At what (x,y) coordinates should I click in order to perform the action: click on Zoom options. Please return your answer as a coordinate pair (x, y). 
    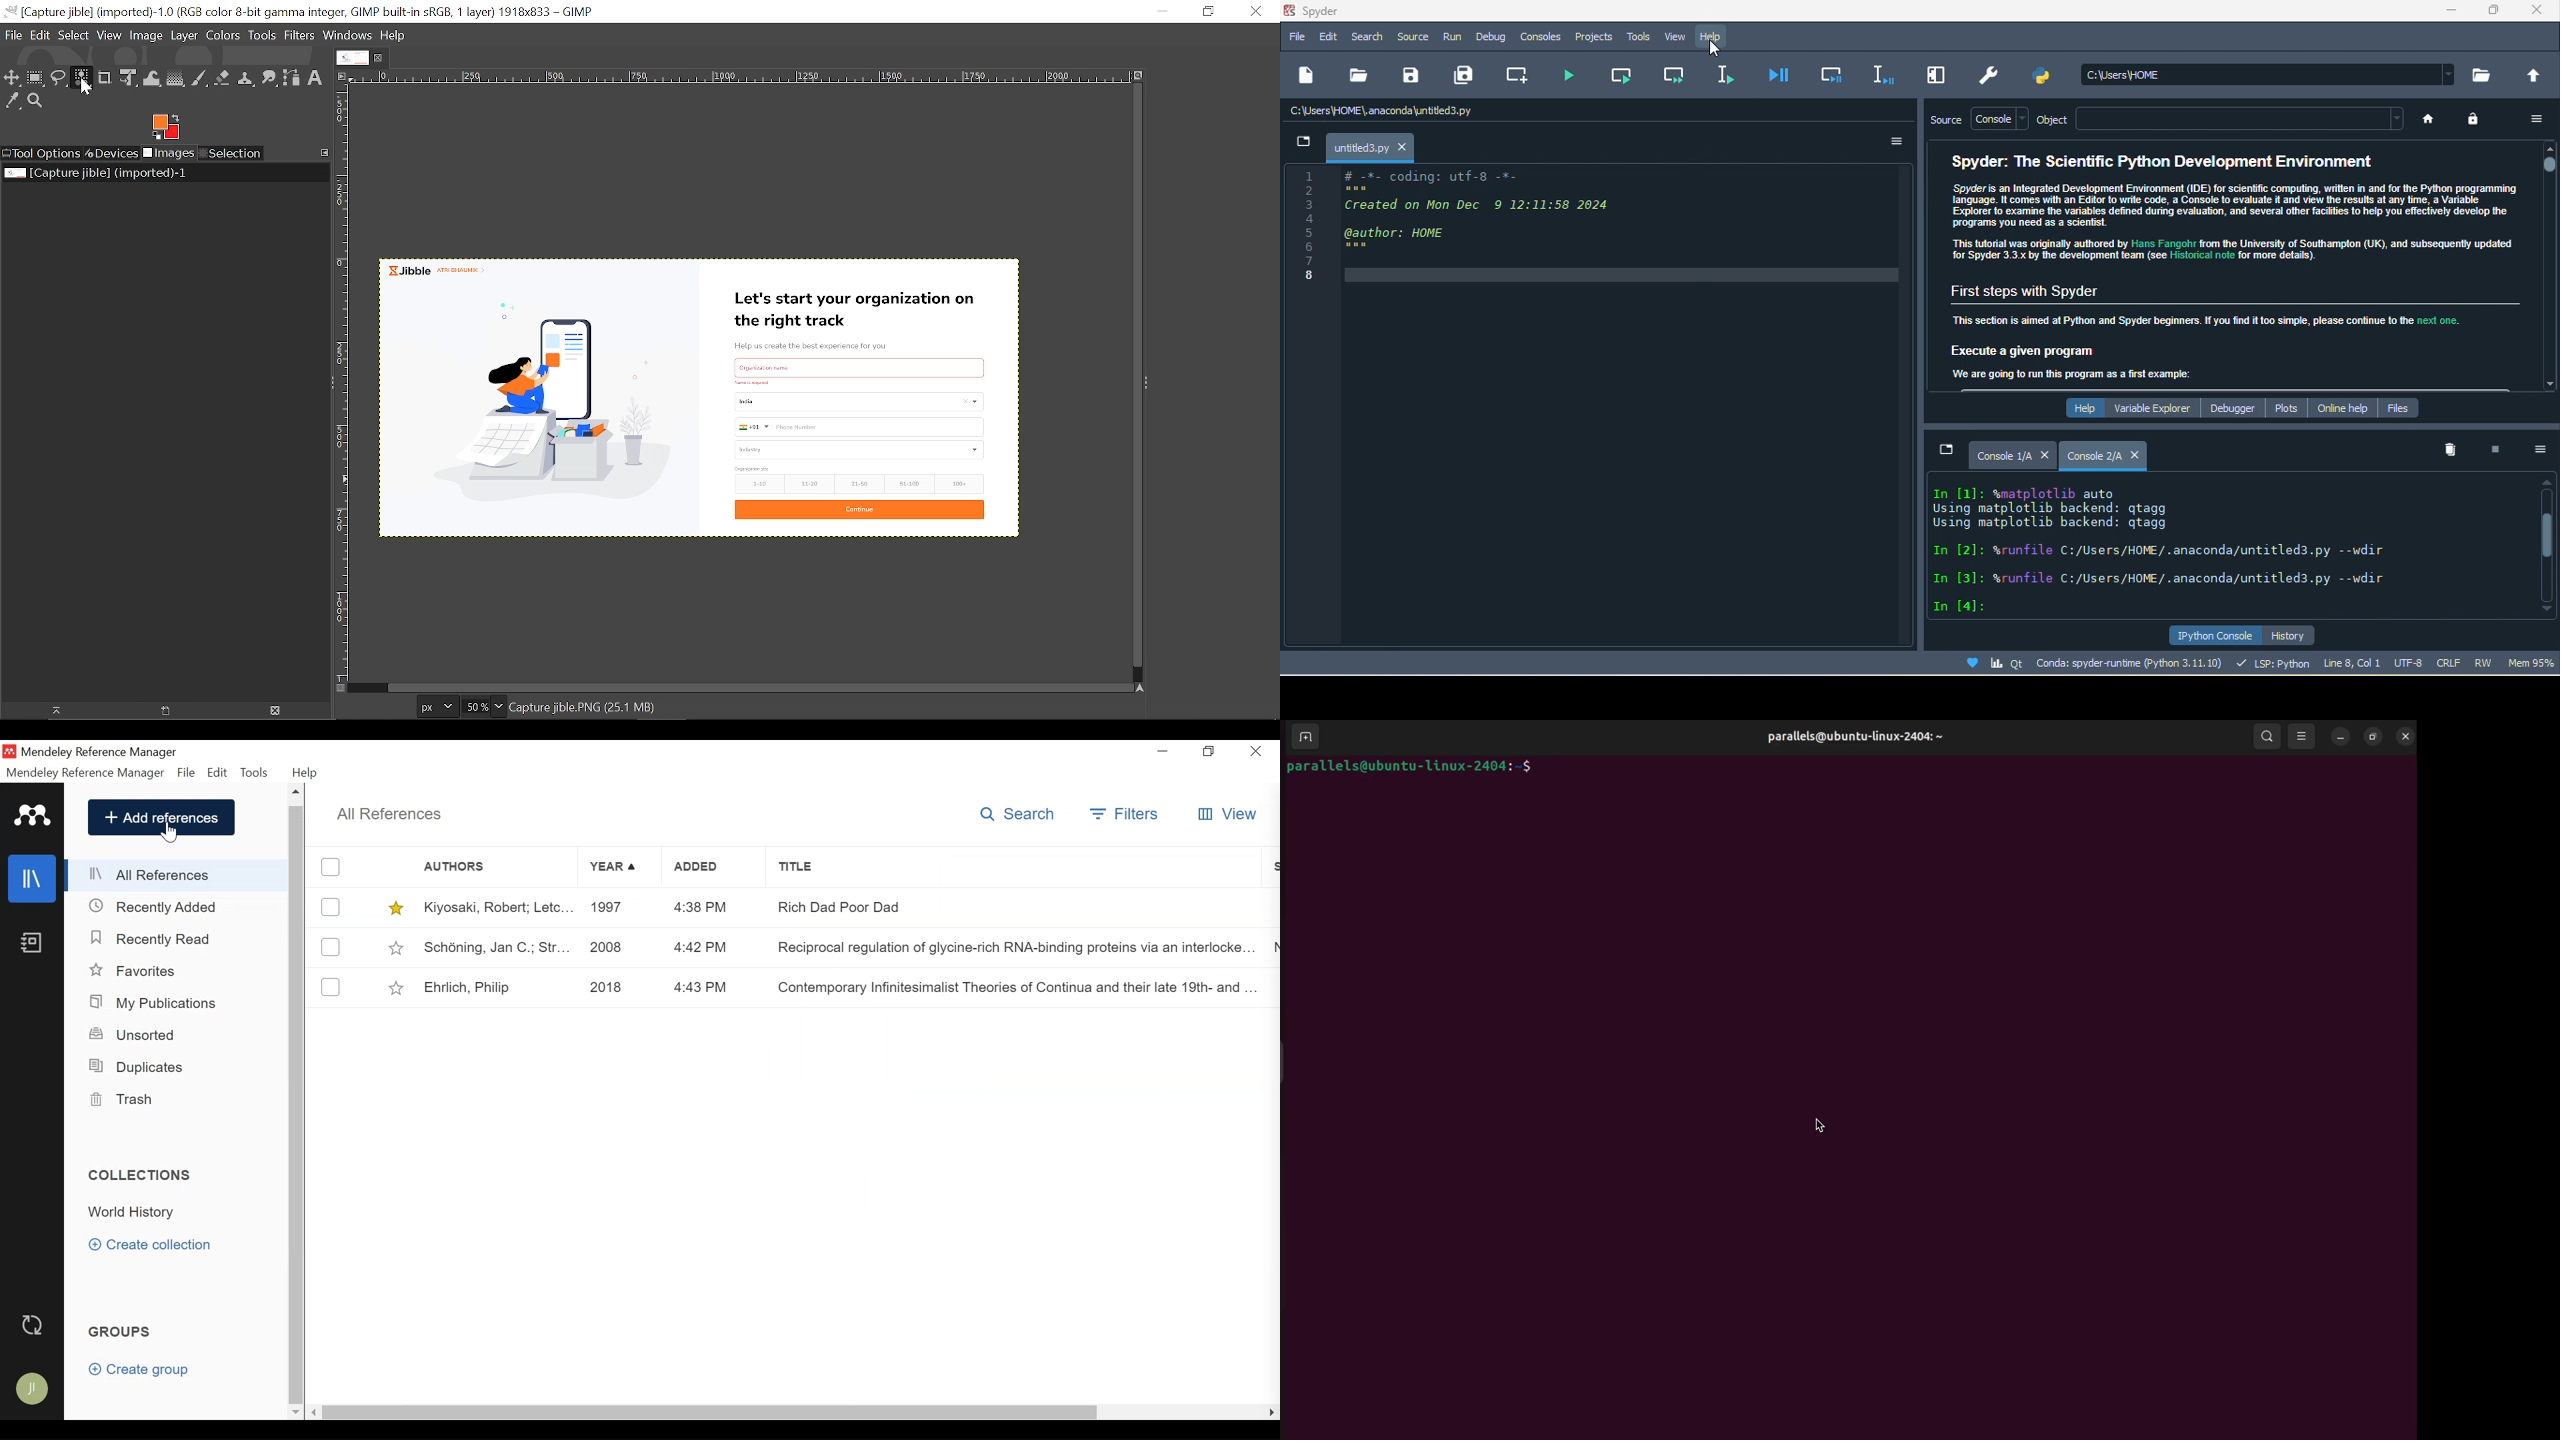
    Looking at the image, I should click on (498, 706).